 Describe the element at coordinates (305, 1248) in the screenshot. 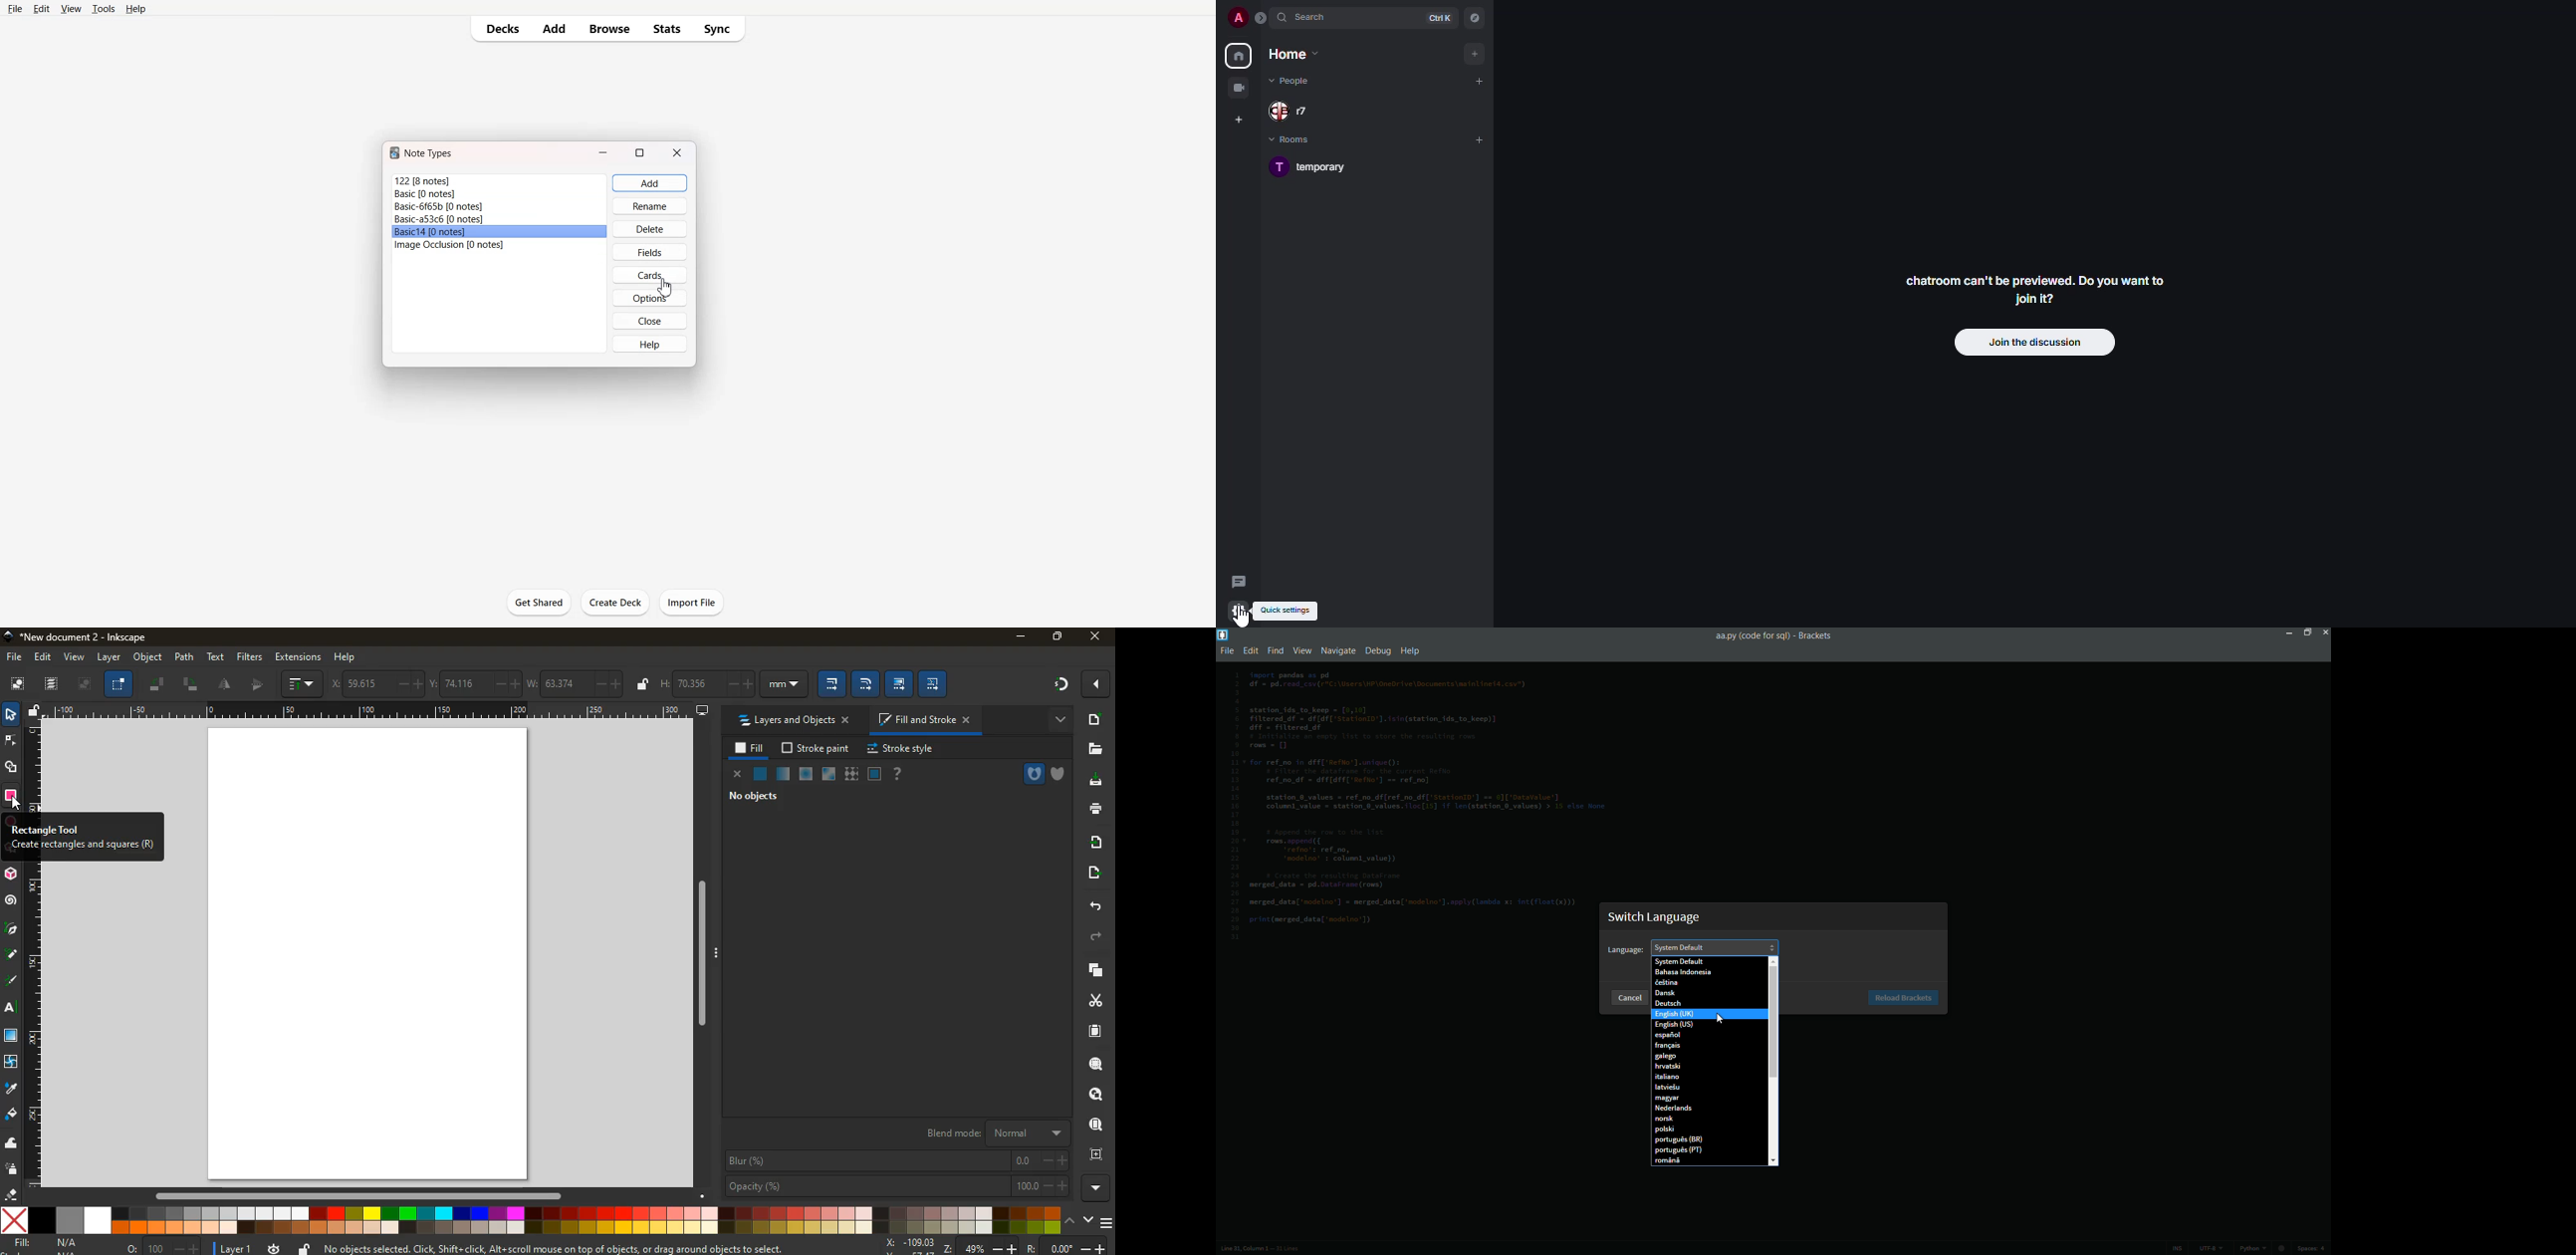

I see `unlock` at that location.